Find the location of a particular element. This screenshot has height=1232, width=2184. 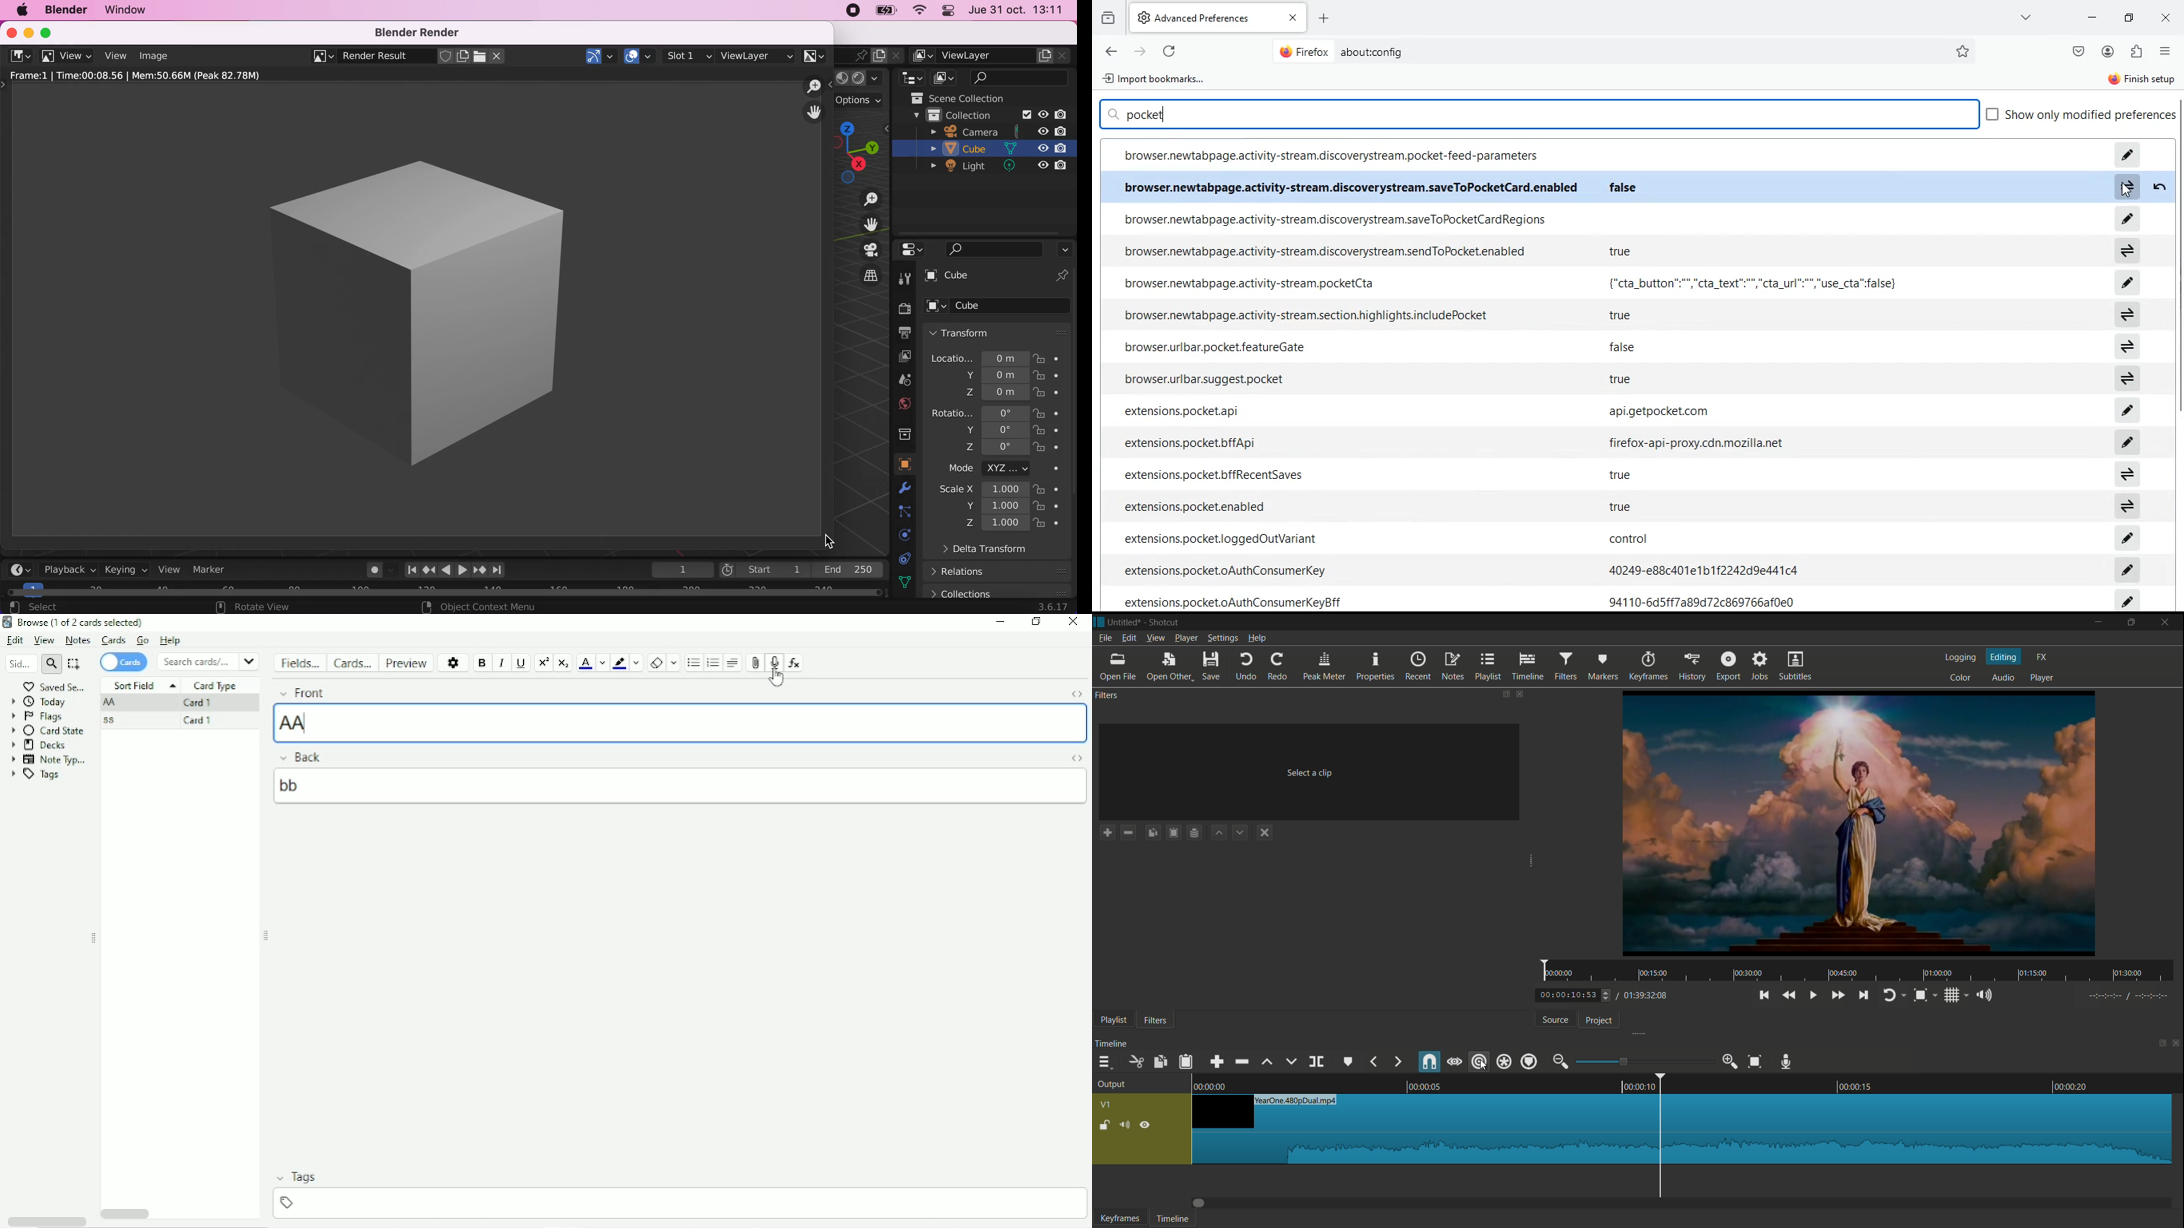

physics is located at coordinates (909, 490).